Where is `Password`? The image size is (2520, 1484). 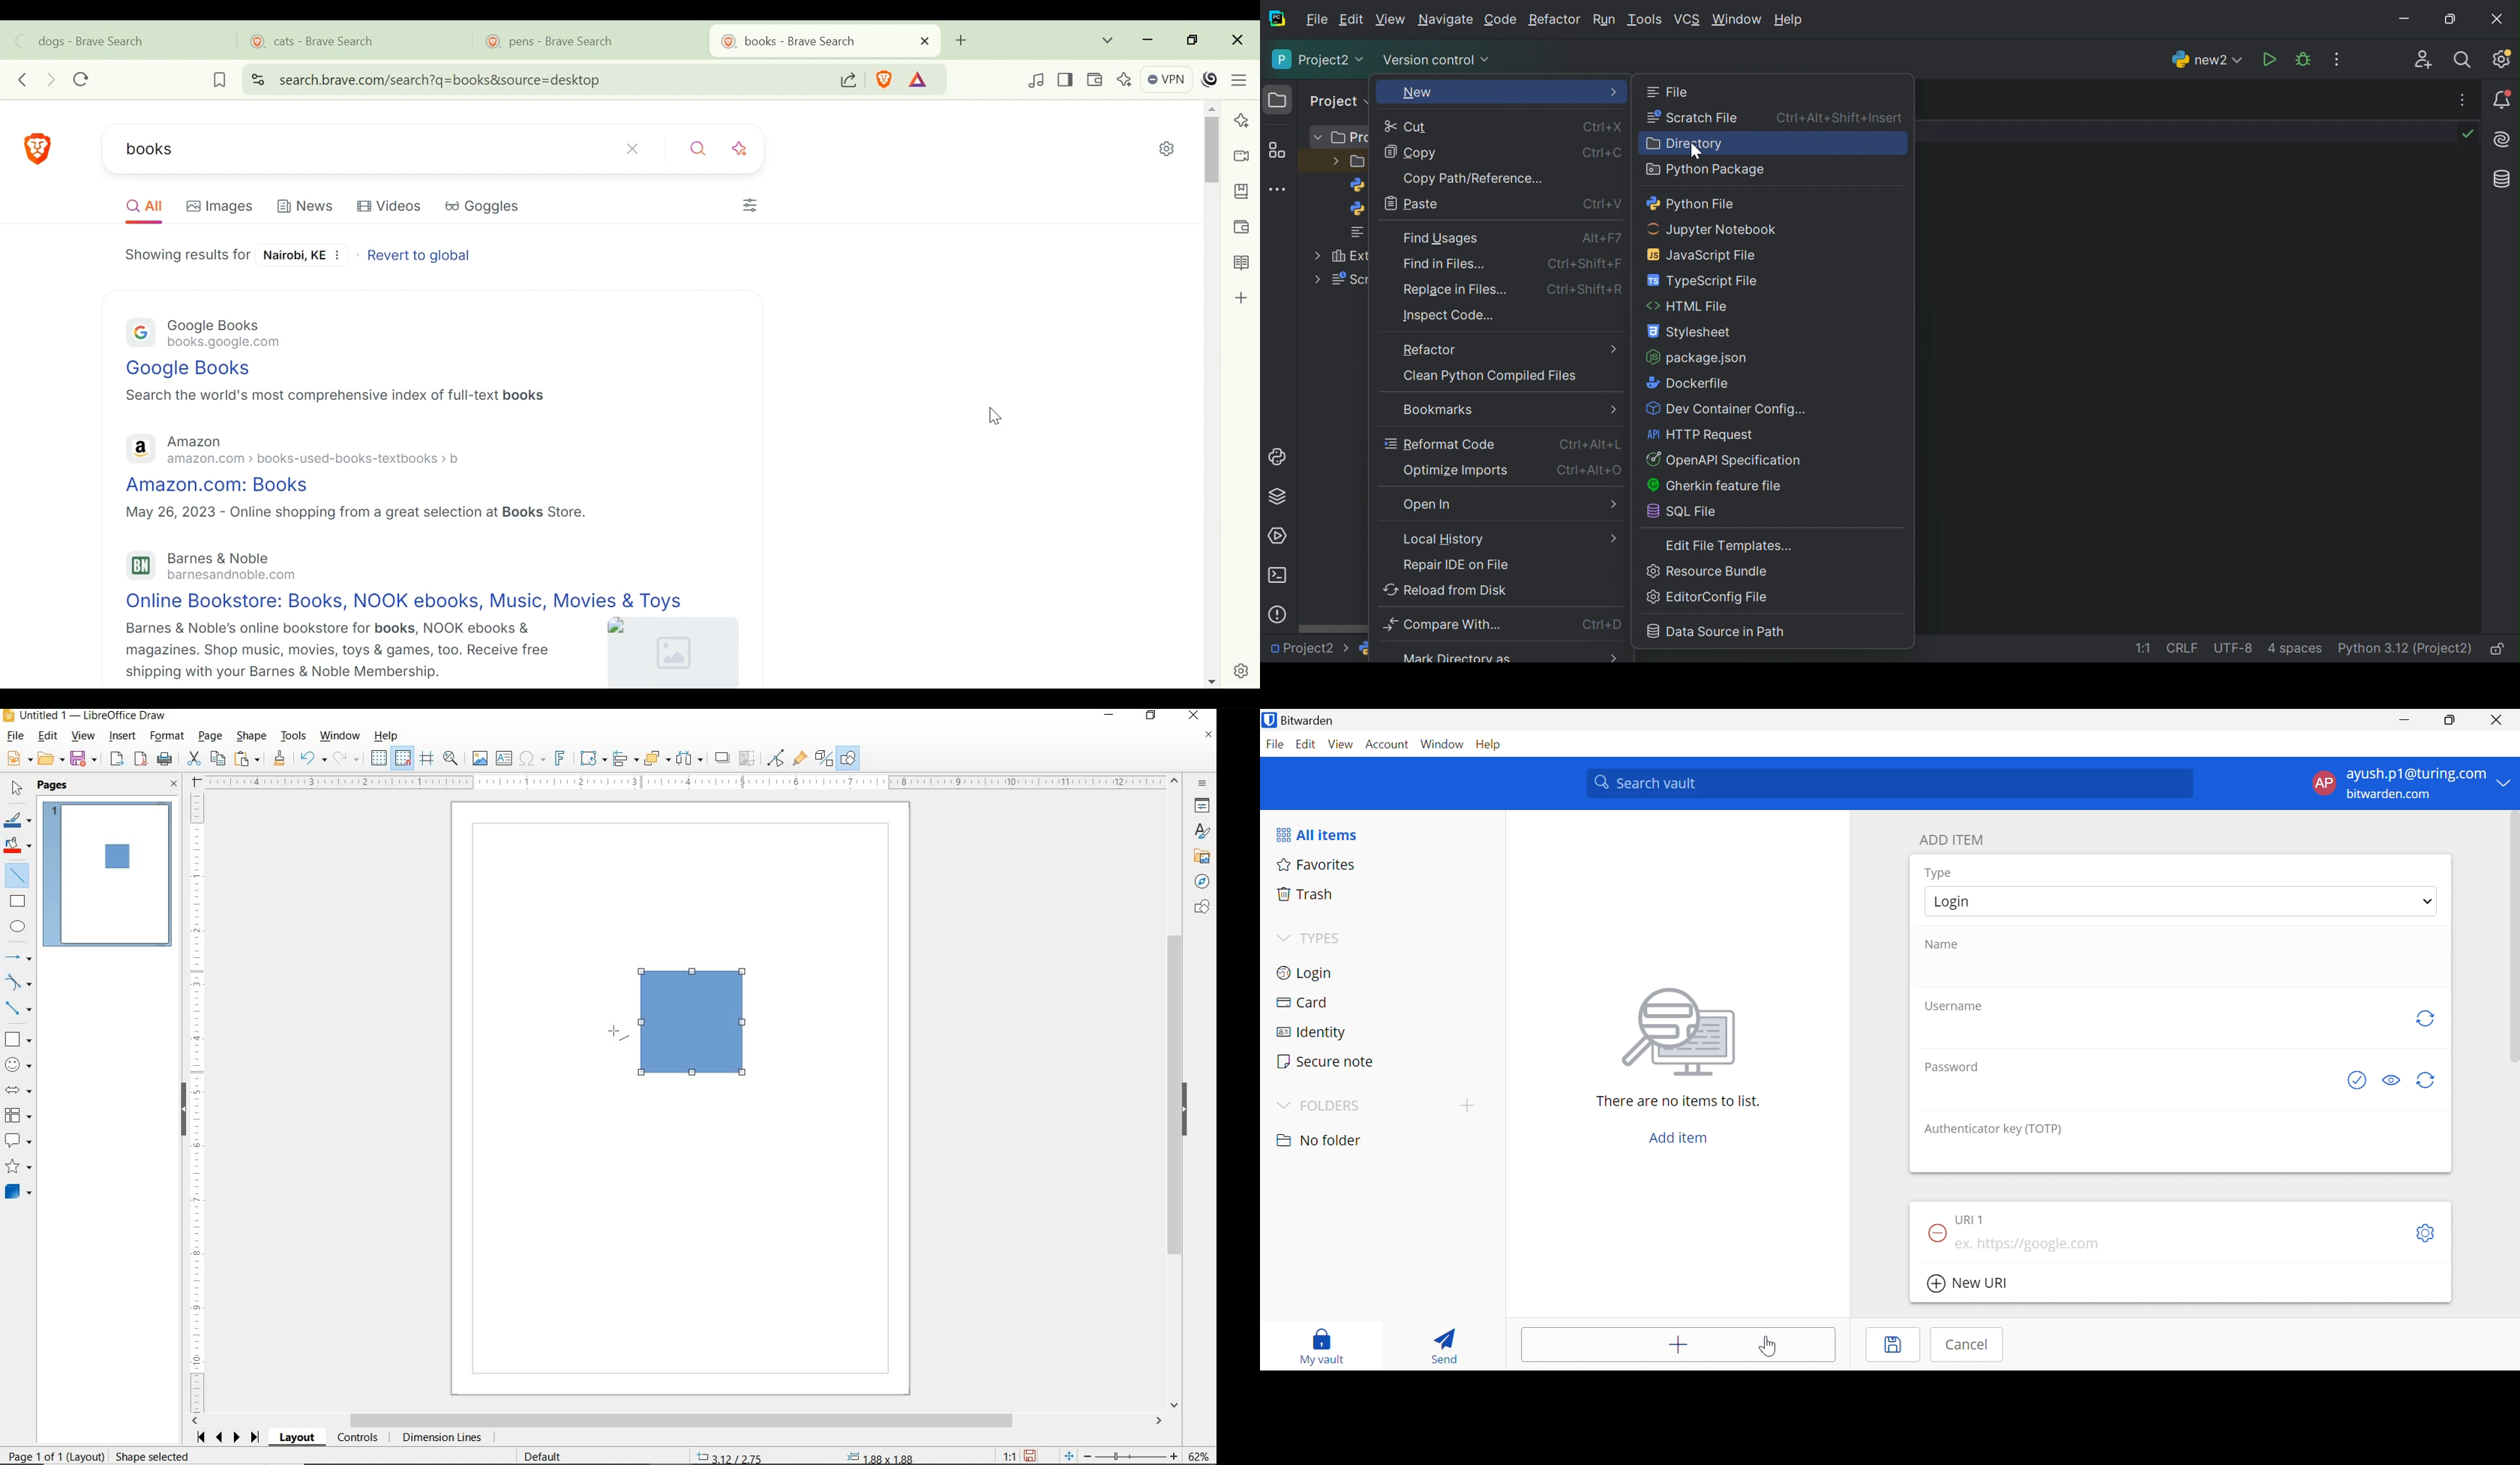 Password is located at coordinates (1950, 1068).